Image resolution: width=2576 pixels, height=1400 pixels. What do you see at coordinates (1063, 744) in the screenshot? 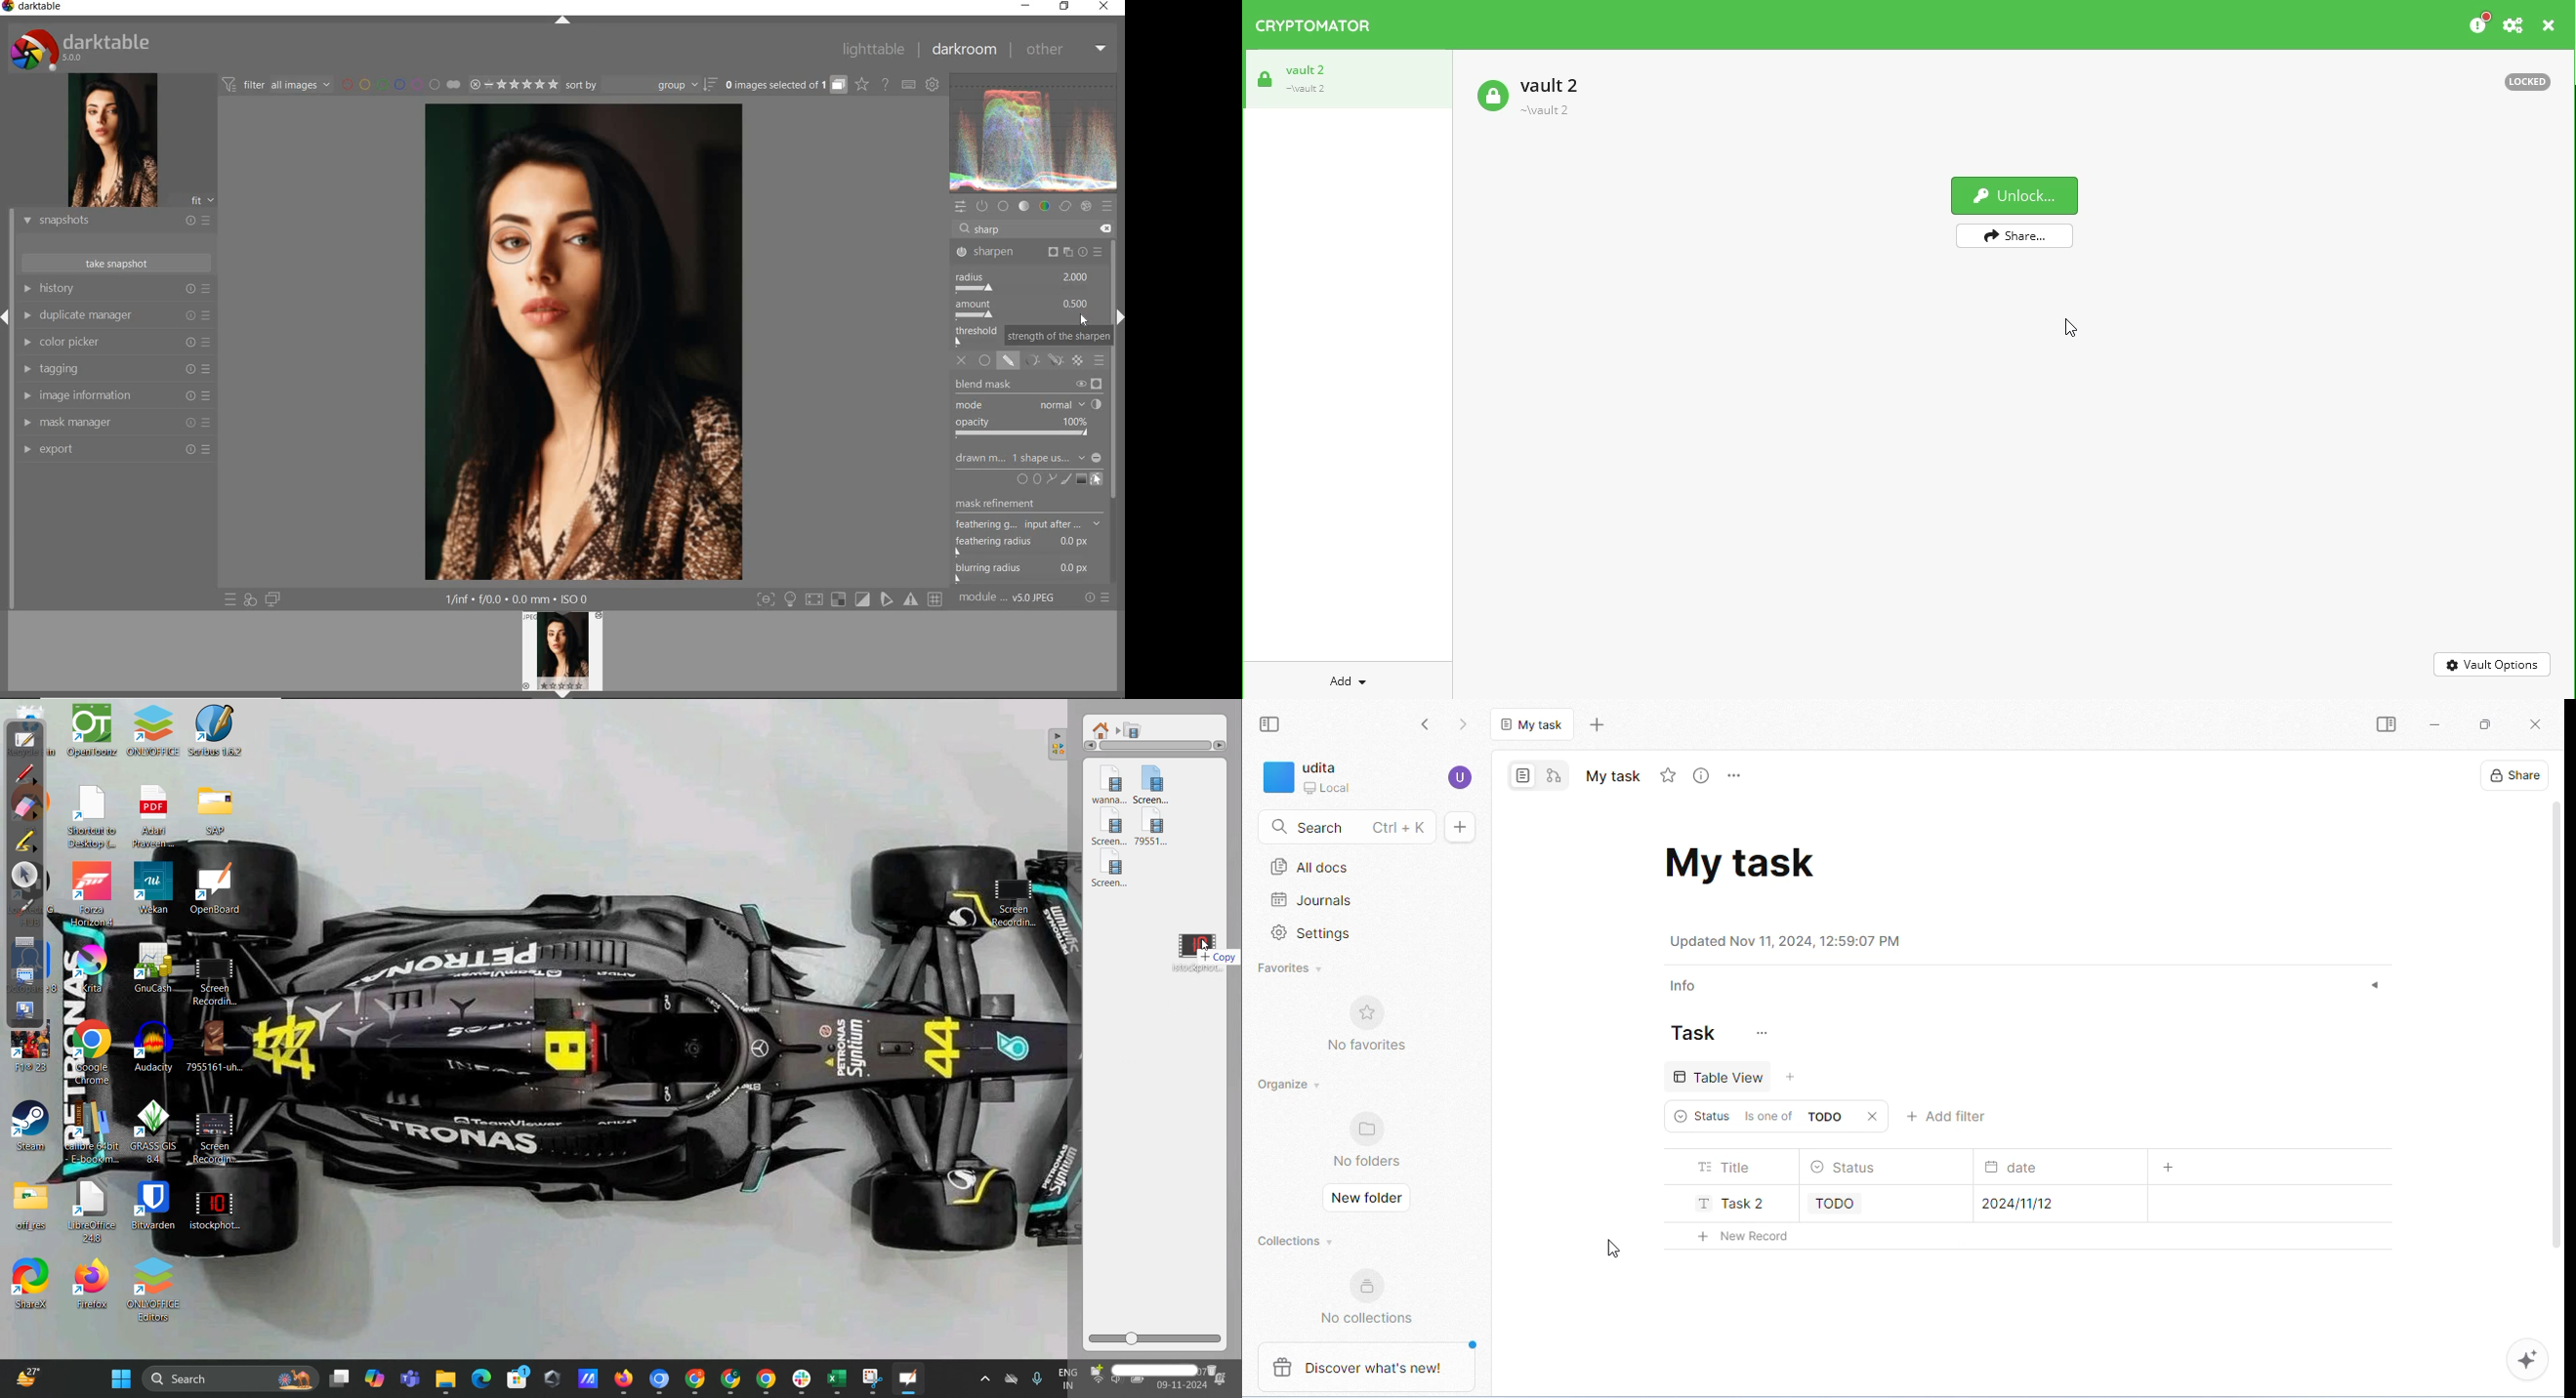
I see `collapse` at bounding box center [1063, 744].